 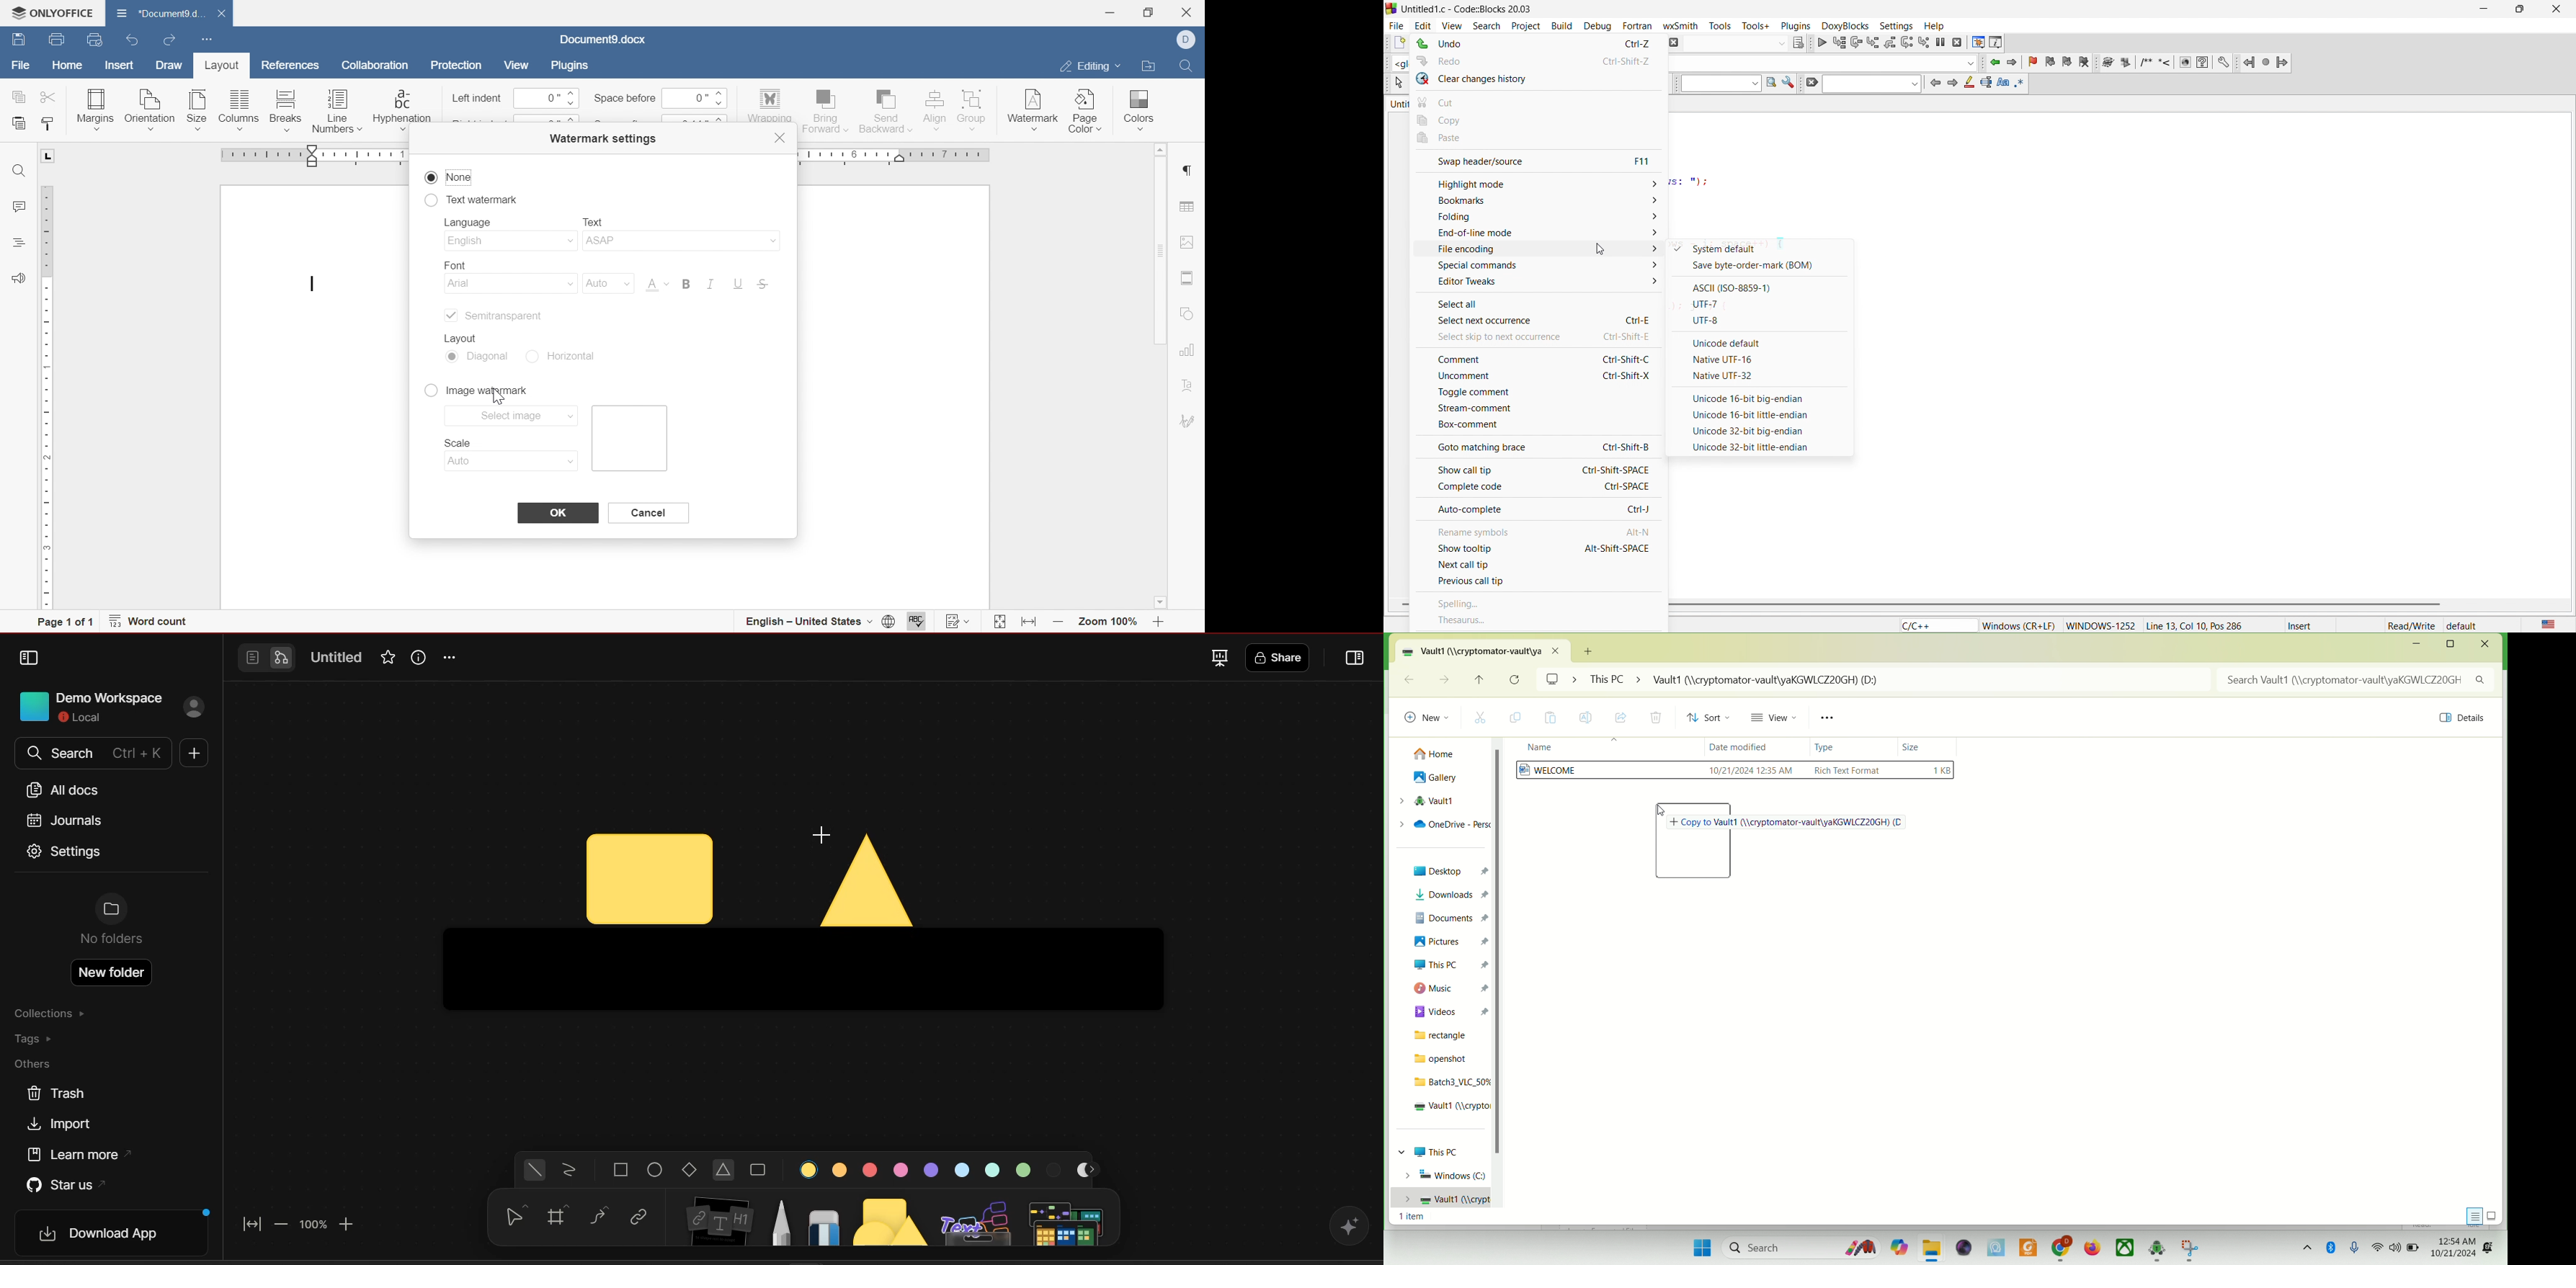 What do you see at coordinates (65, 1184) in the screenshot?
I see `star us` at bounding box center [65, 1184].